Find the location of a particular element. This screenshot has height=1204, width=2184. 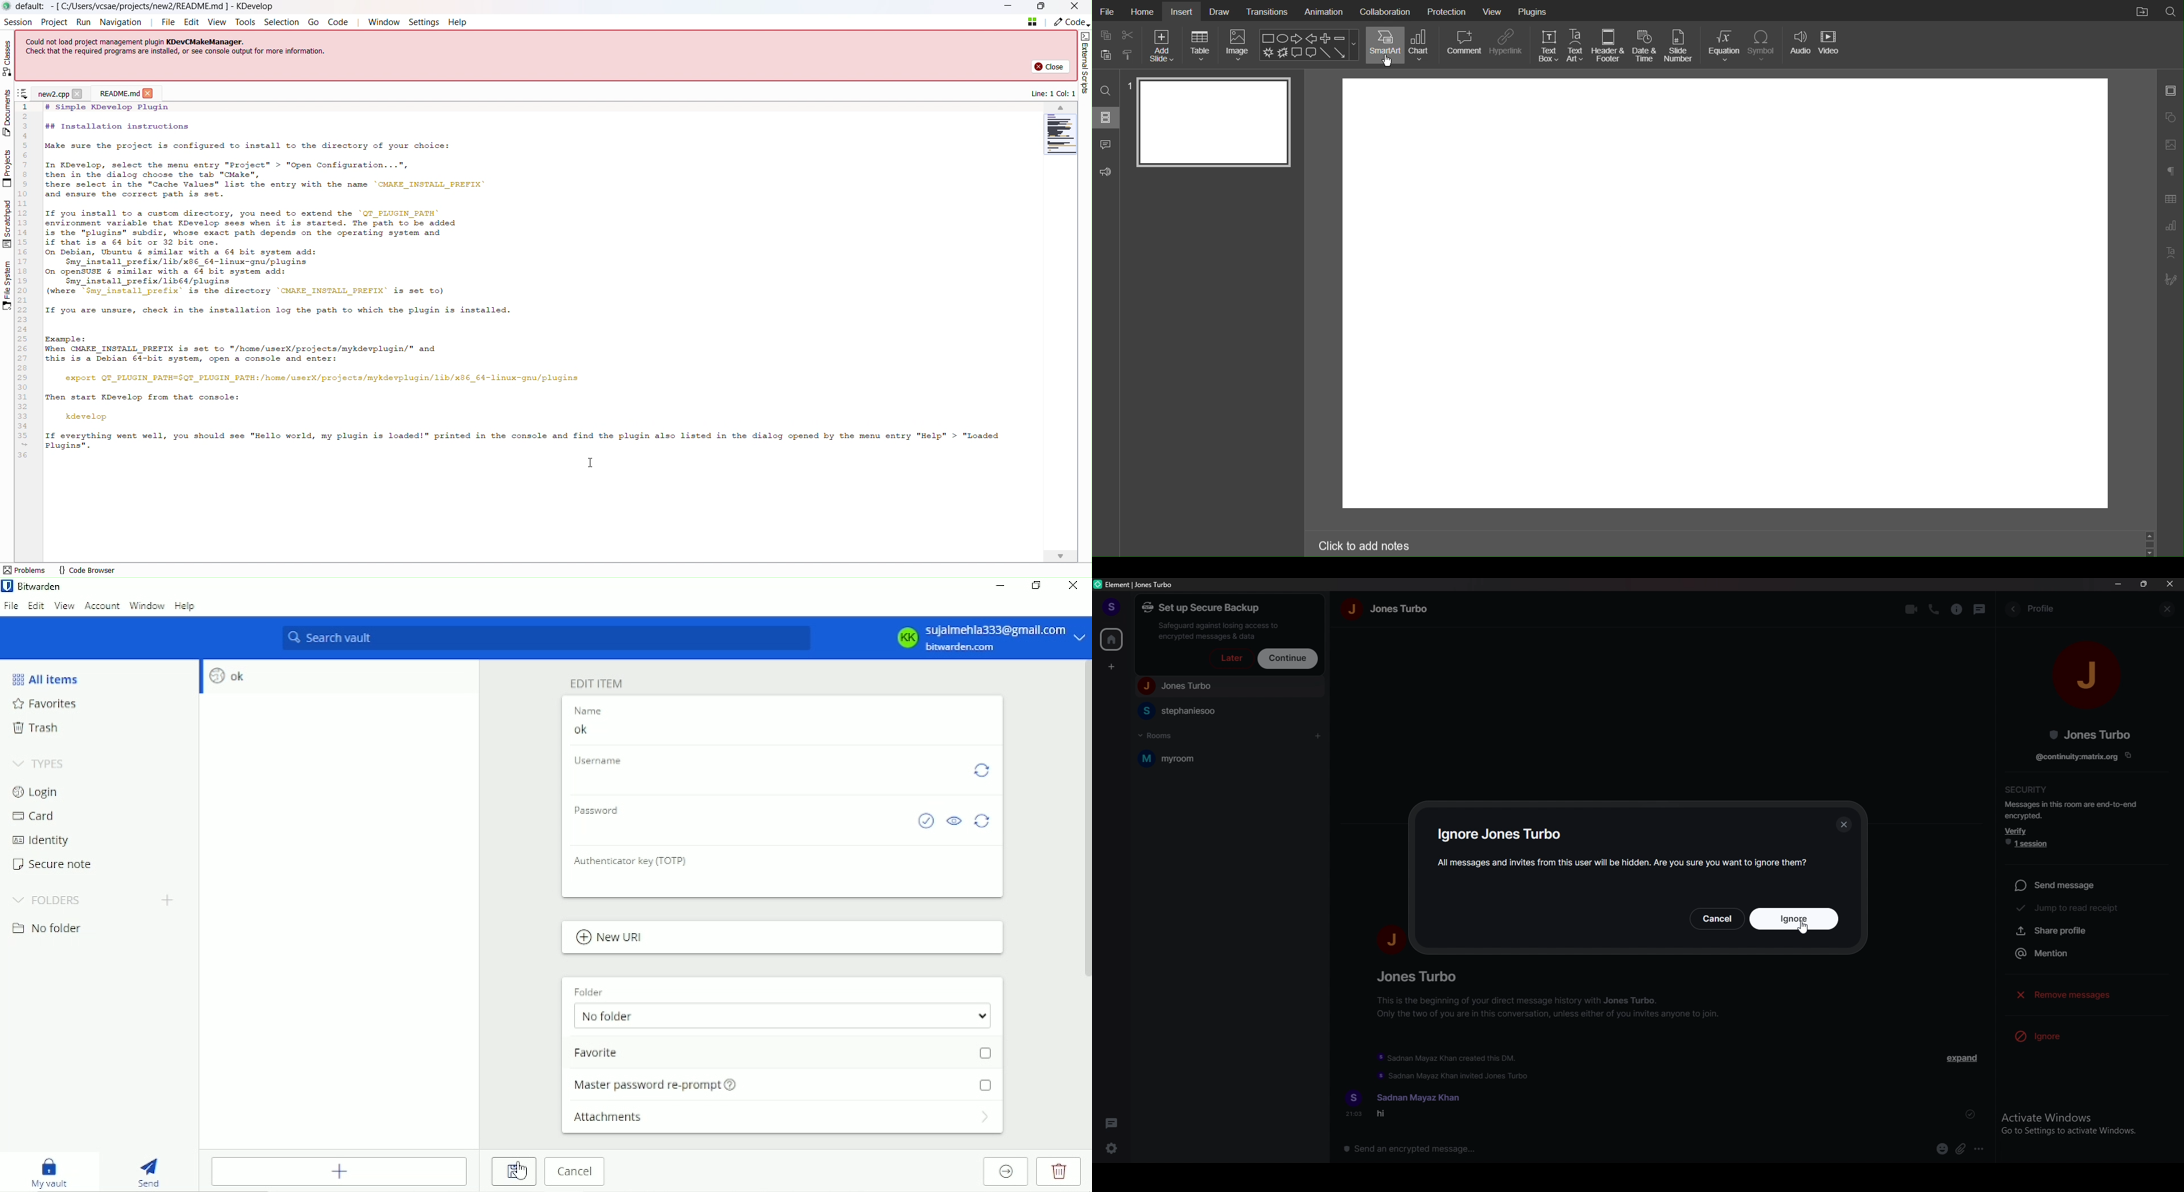

people is located at coordinates (1227, 687).